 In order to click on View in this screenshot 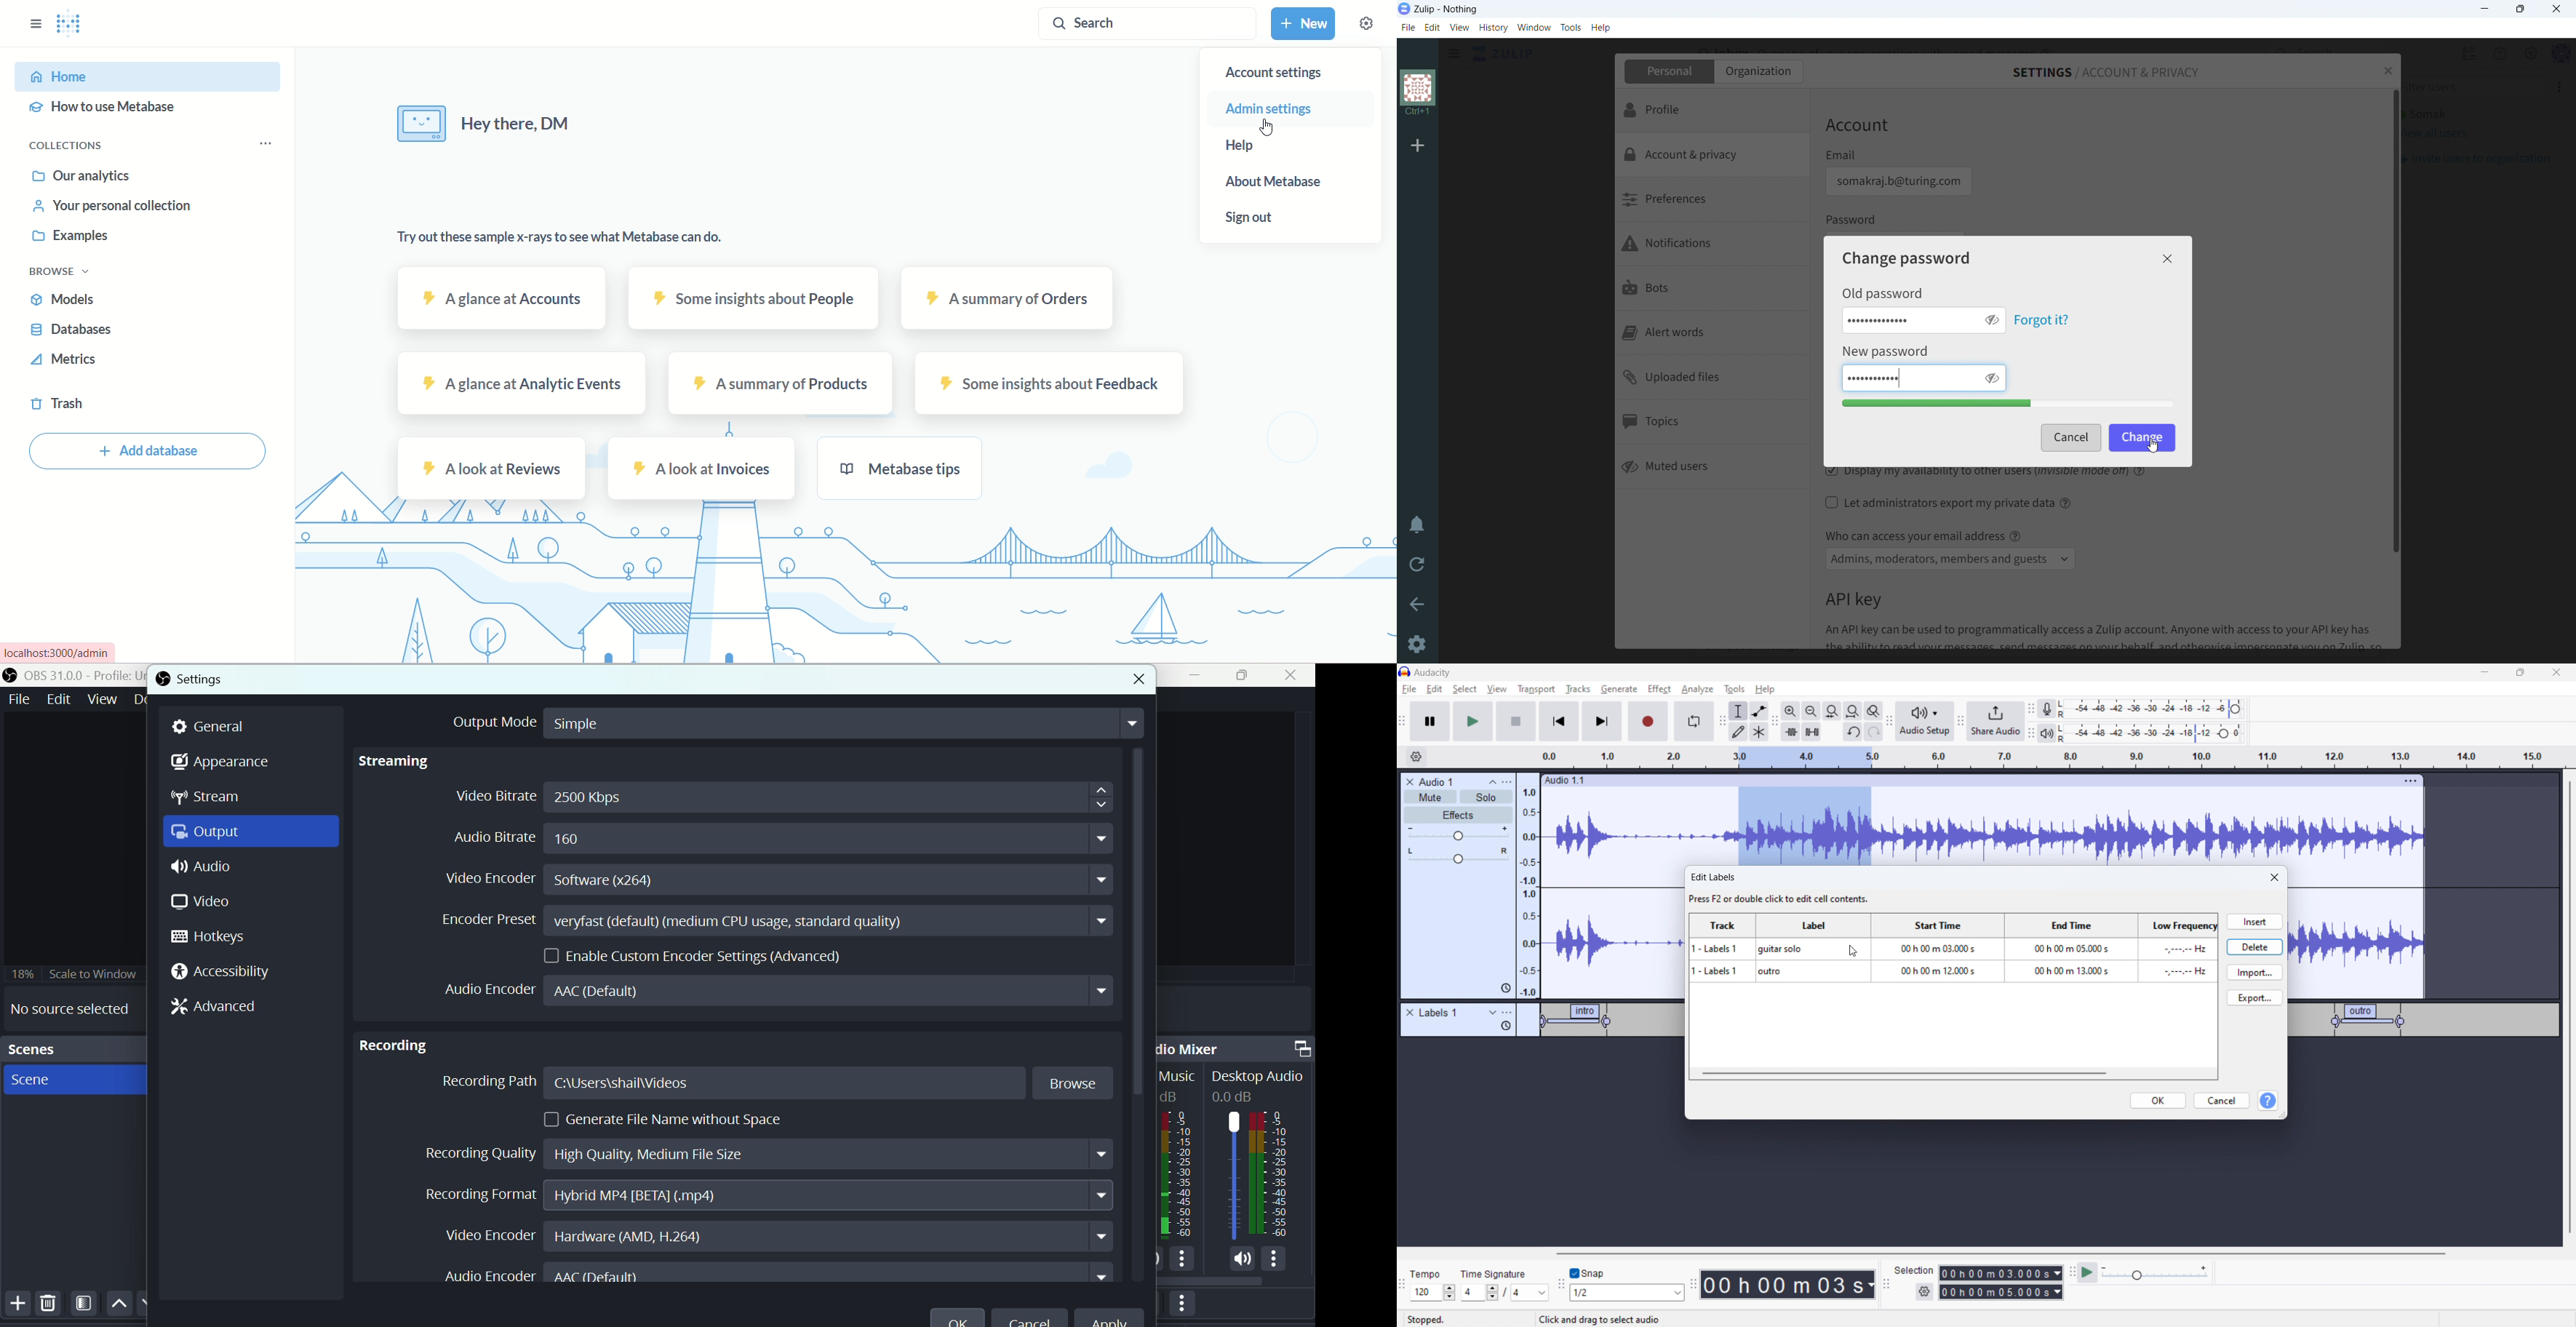, I will do `click(101, 699)`.